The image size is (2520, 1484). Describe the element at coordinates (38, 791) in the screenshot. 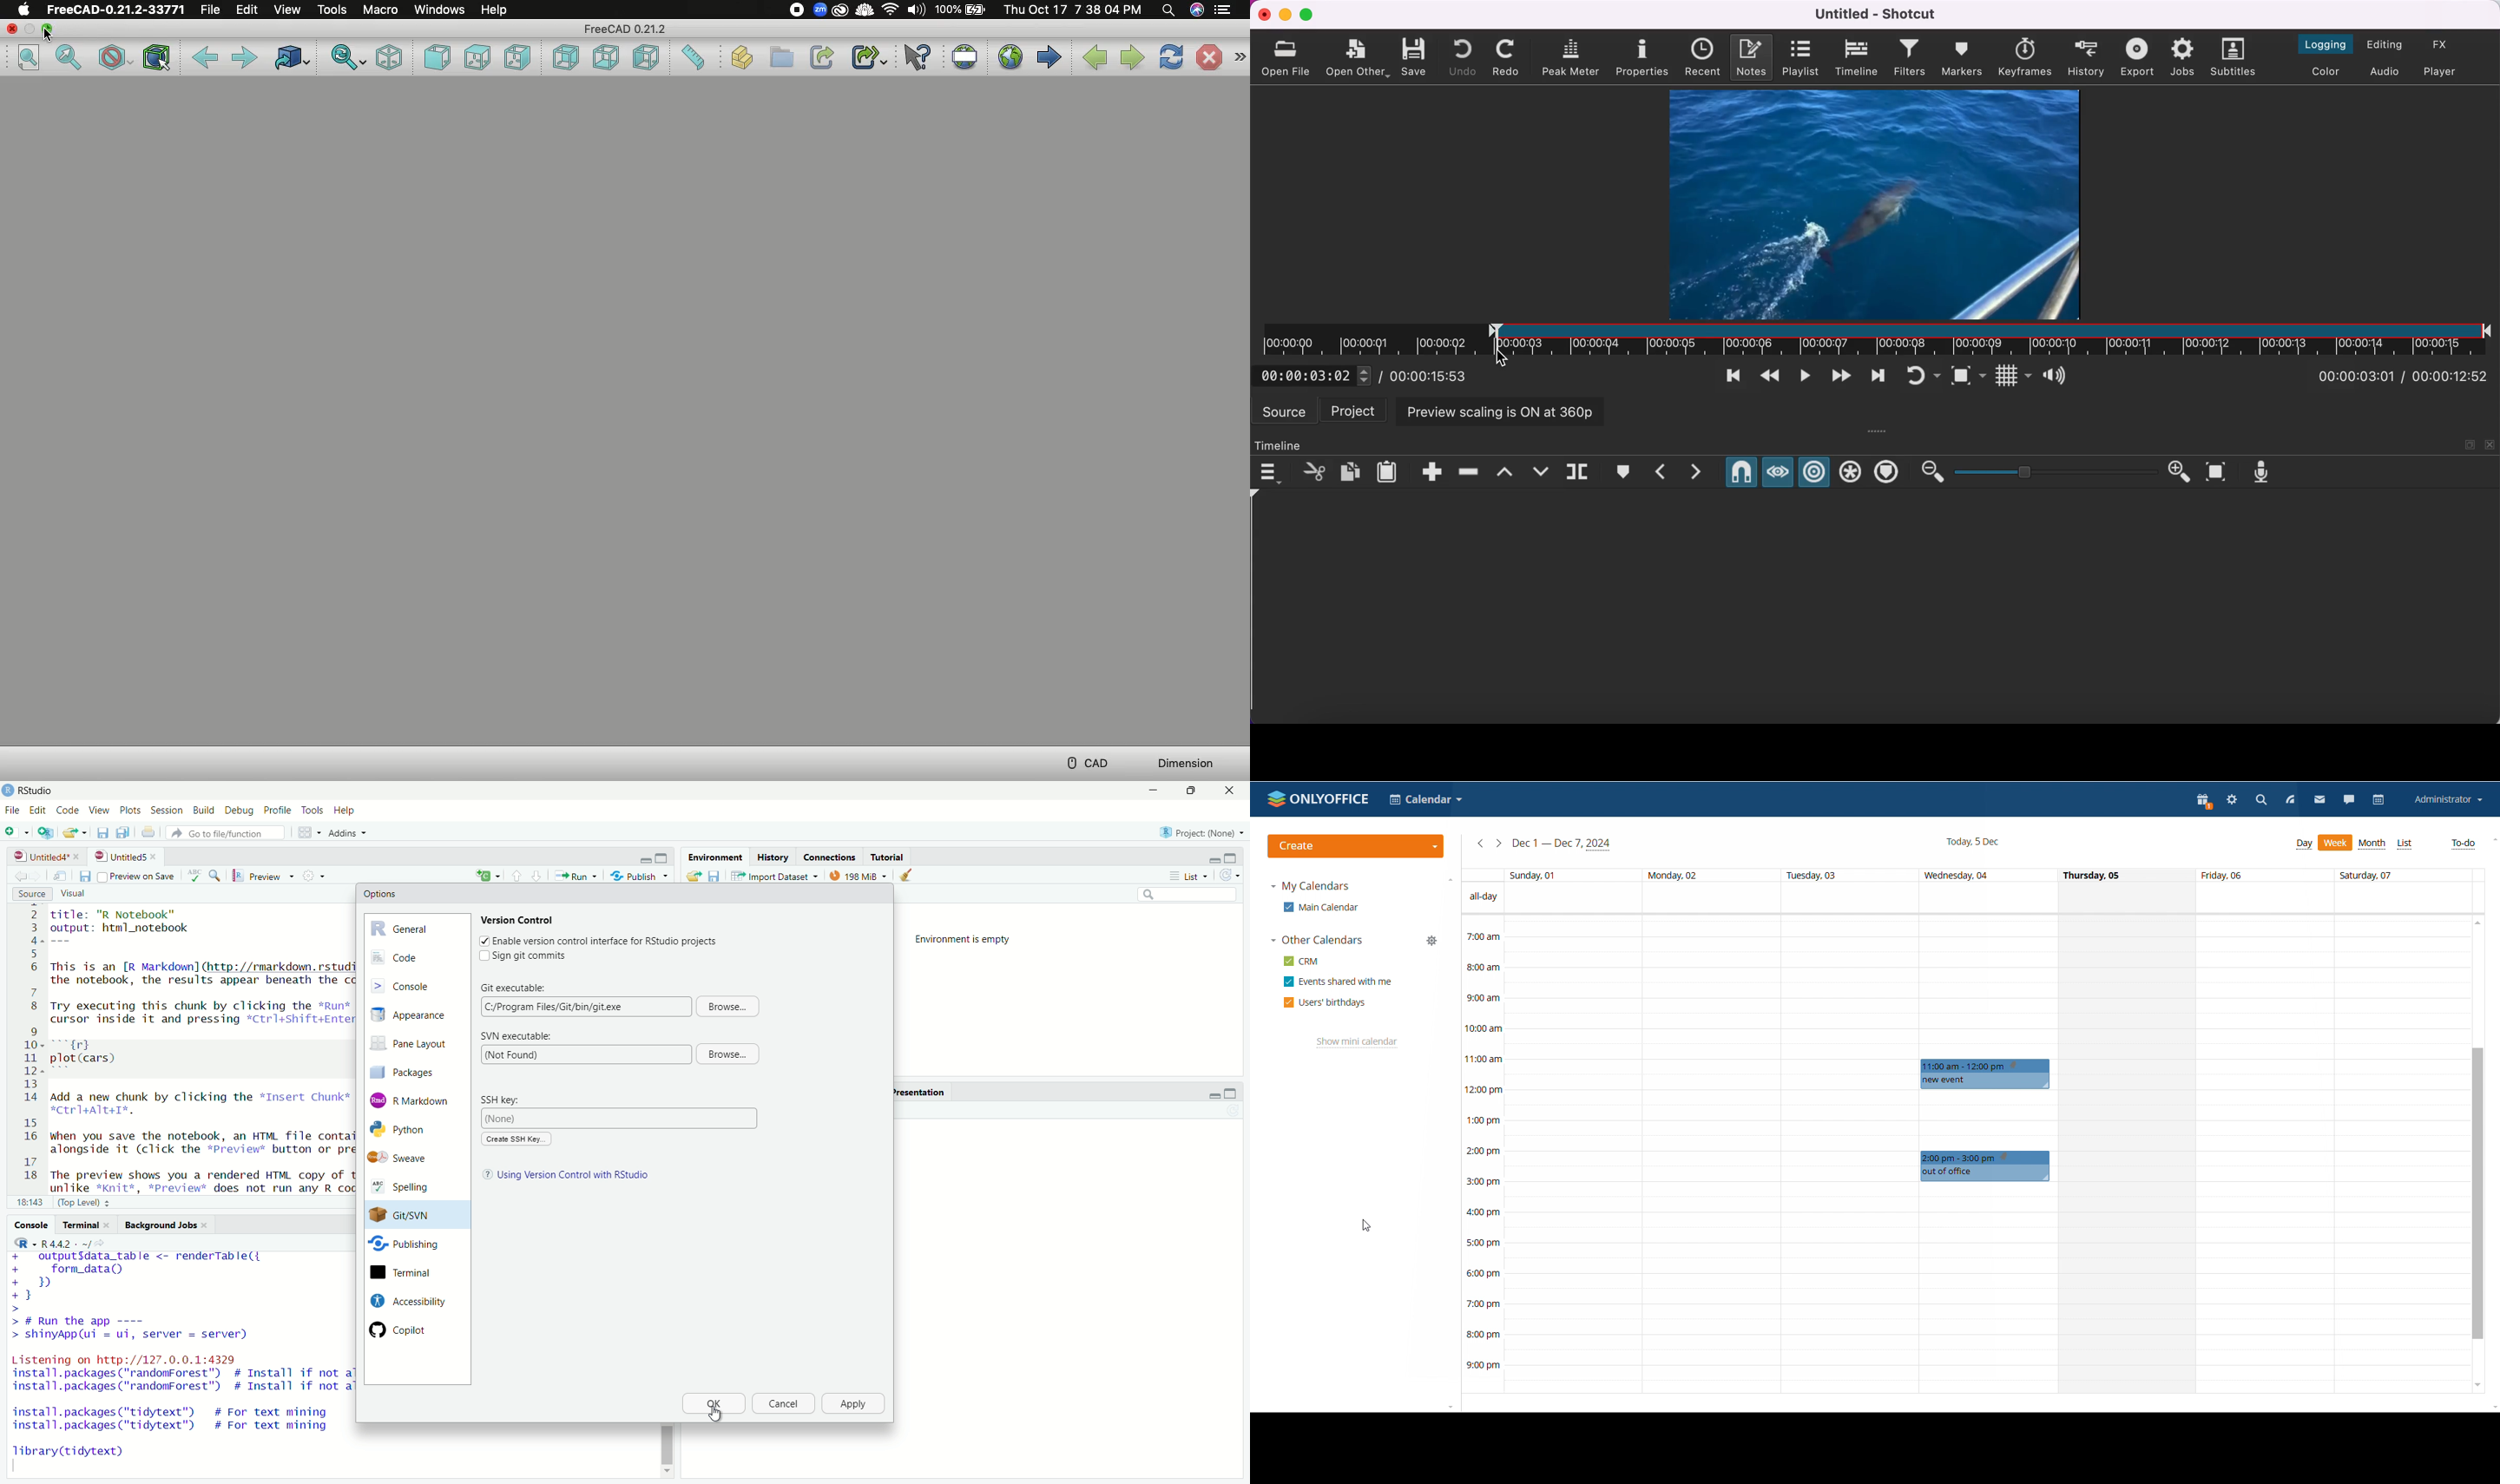

I see `RStudio` at that location.